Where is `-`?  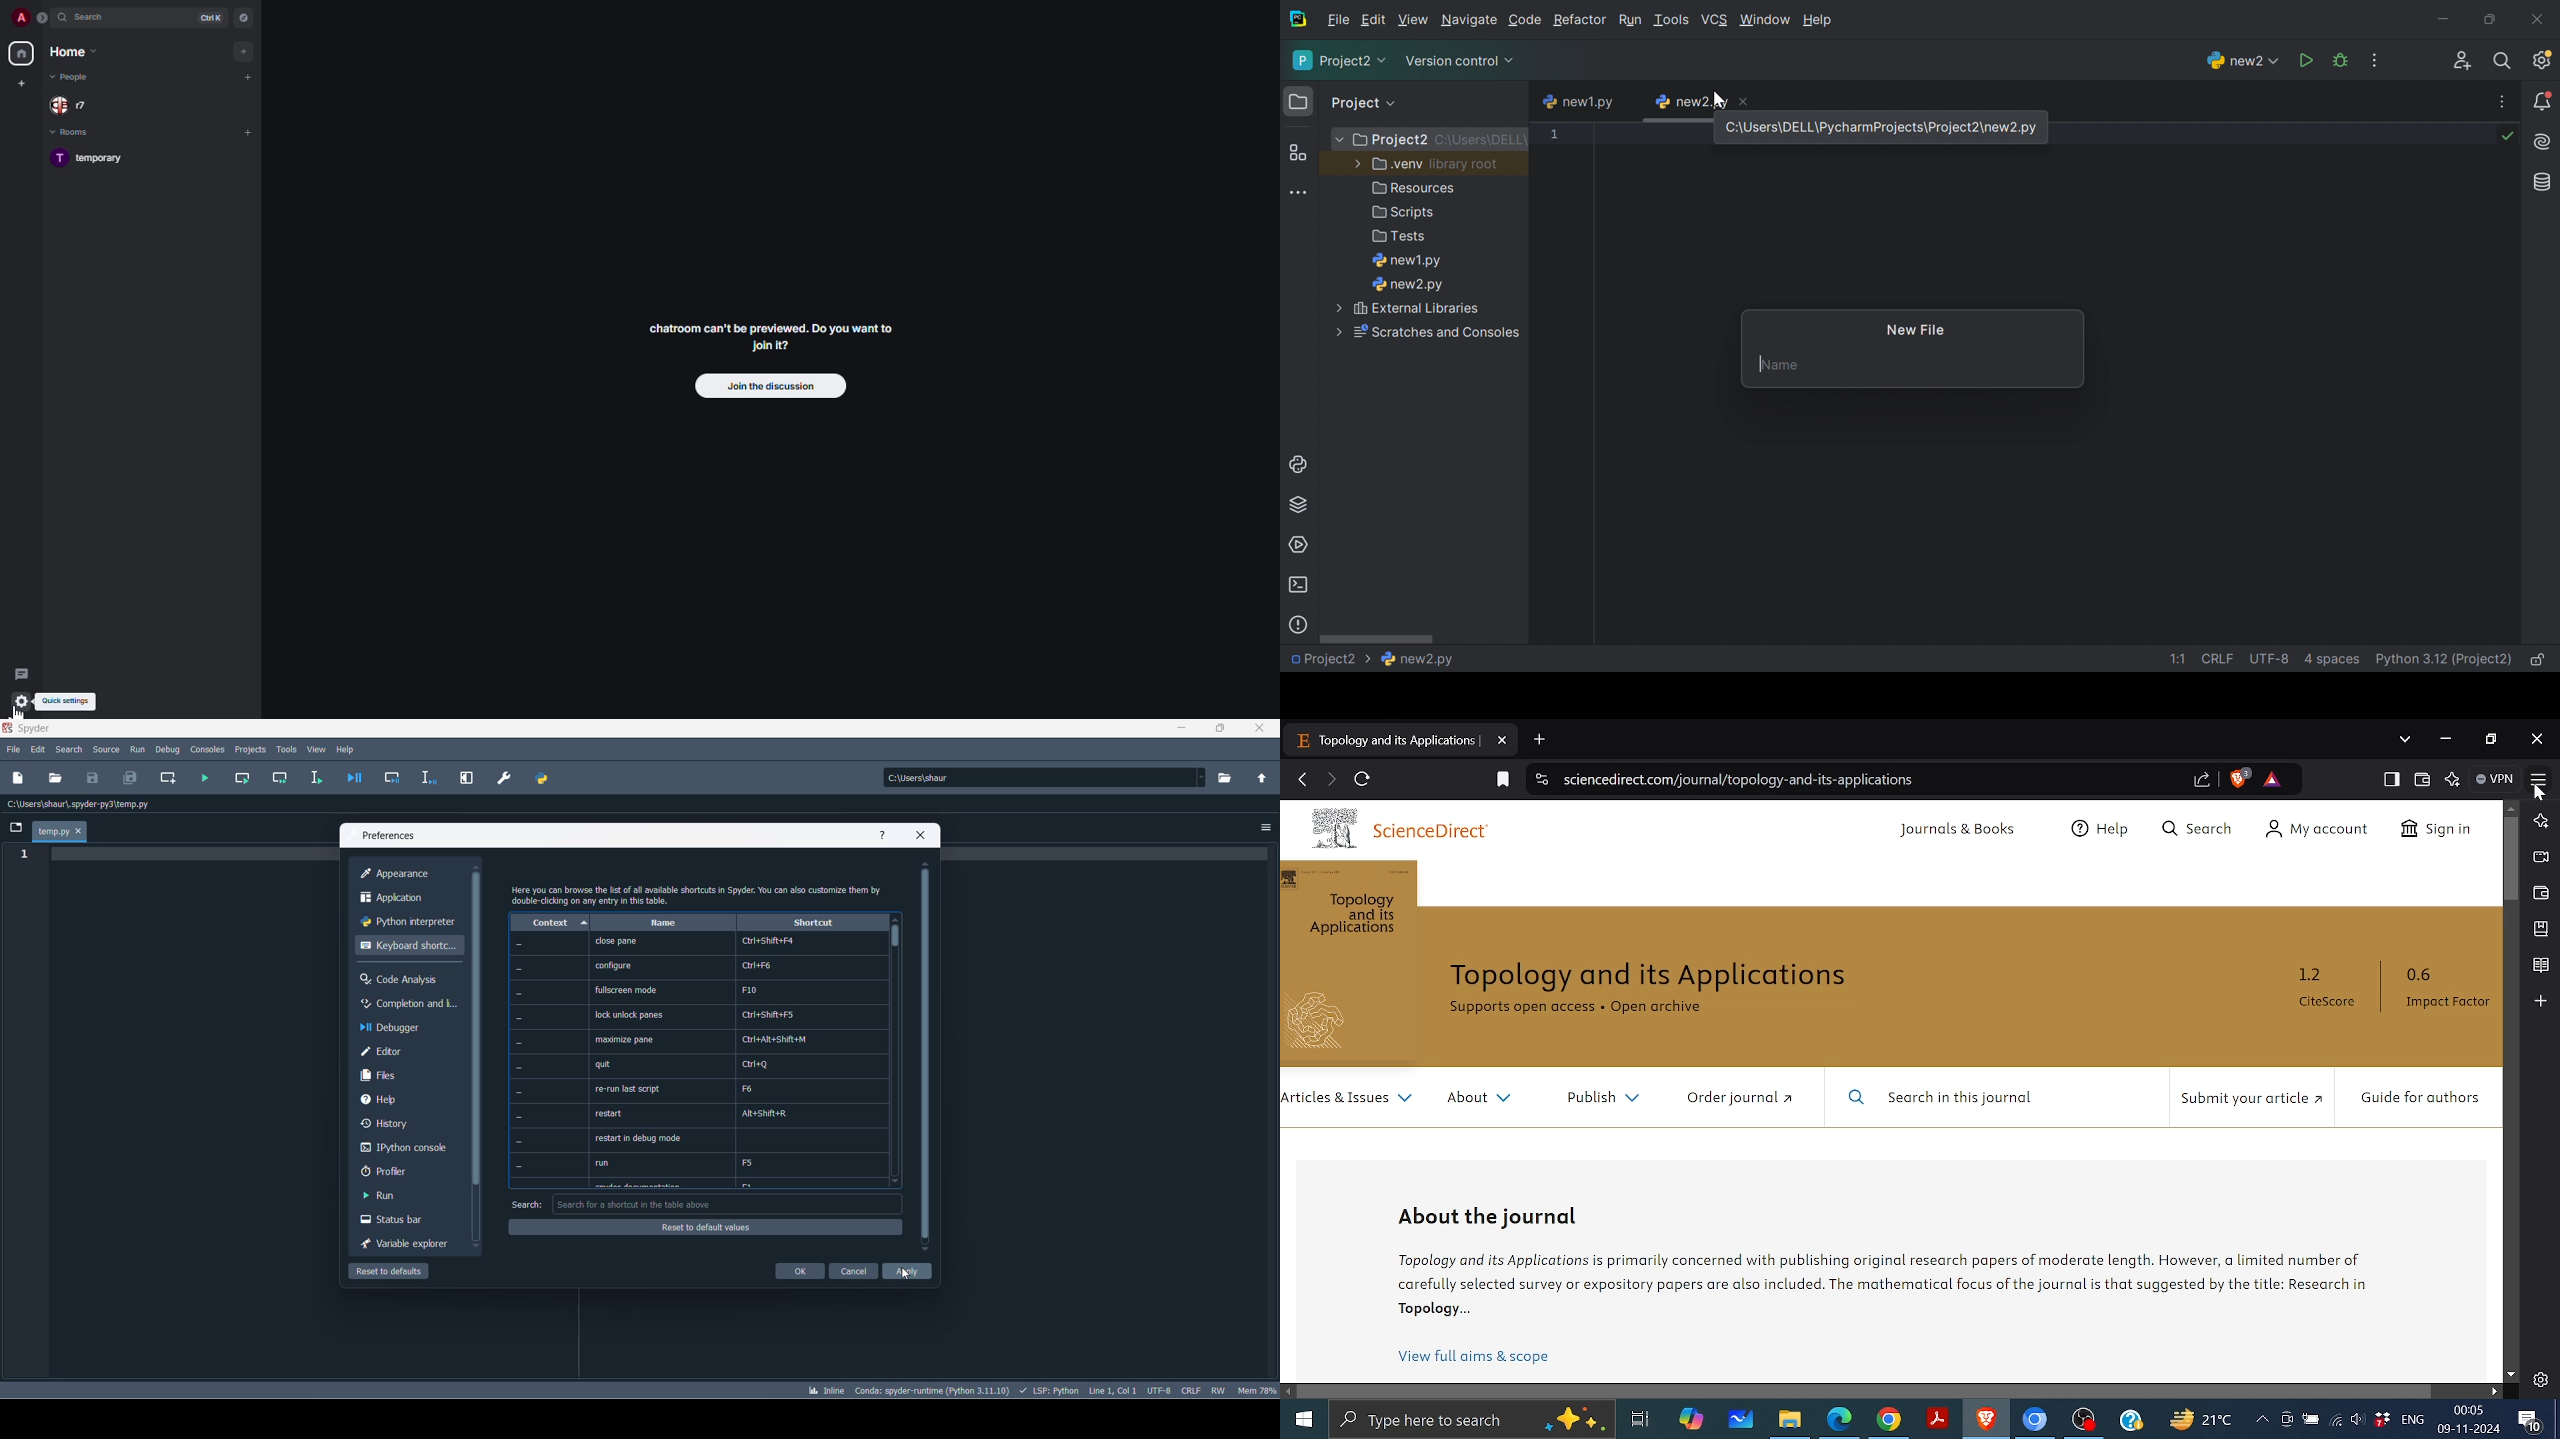 - is located at coordinates (519, 1092).